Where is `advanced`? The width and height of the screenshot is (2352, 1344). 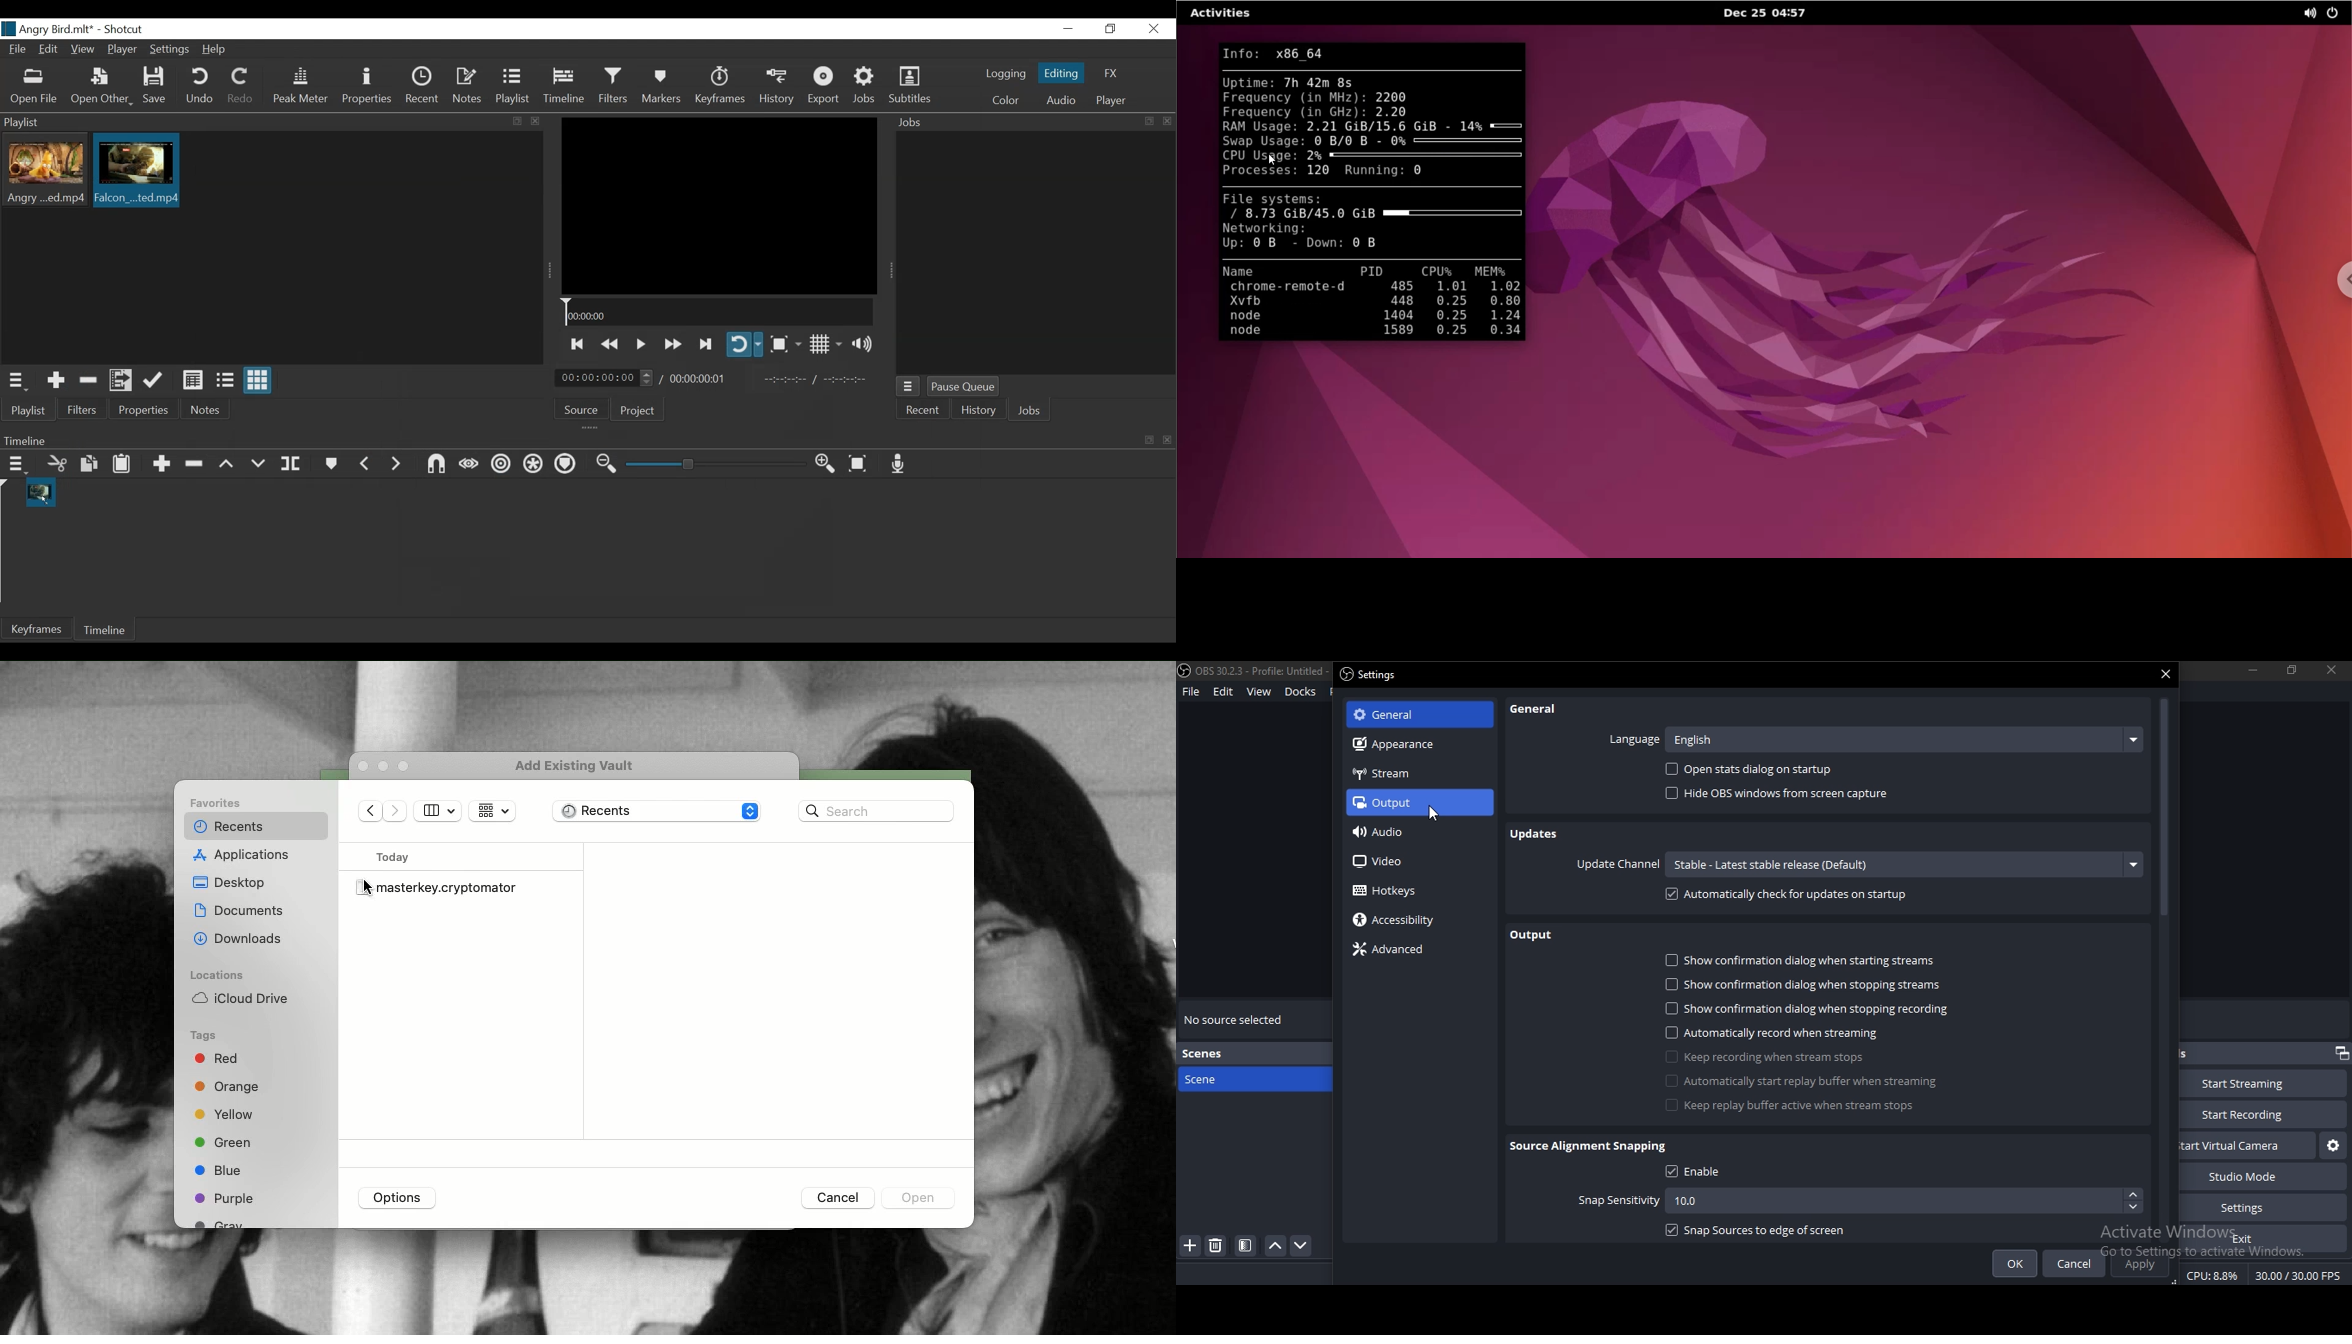
advanced is located at coordinates (1392, 950).